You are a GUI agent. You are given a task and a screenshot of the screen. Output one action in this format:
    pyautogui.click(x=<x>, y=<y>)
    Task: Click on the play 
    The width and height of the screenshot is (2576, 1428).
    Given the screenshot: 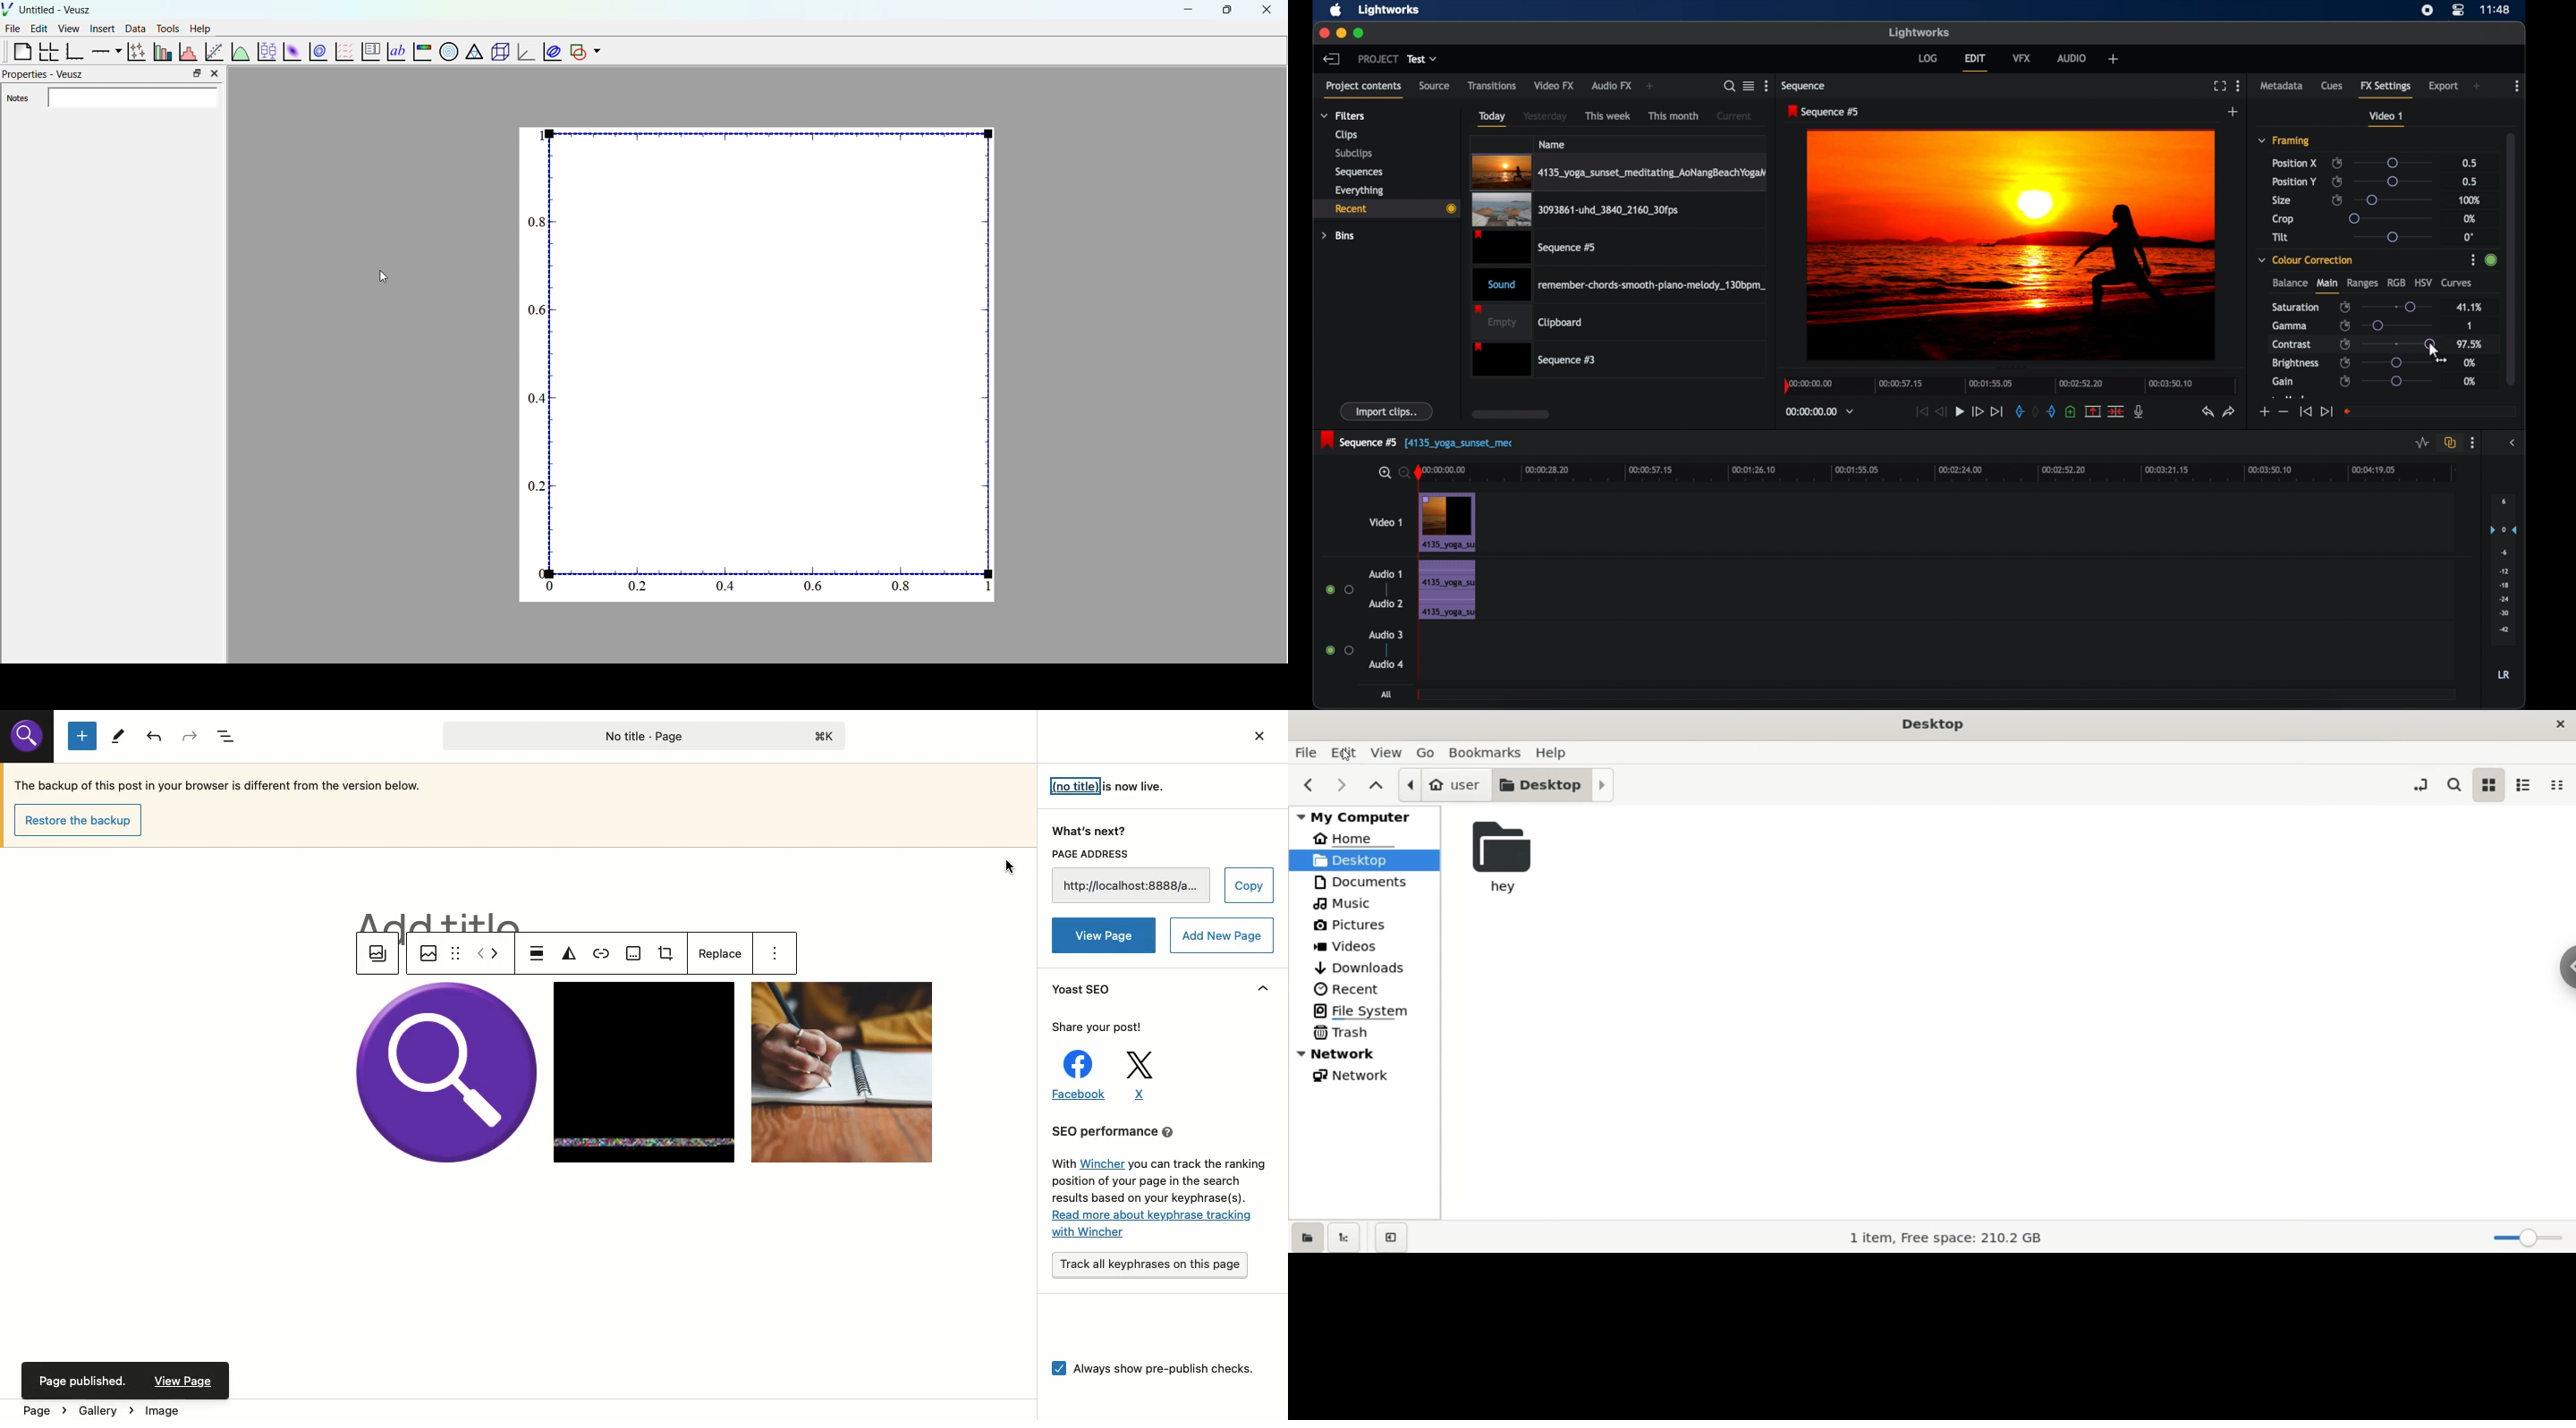 What is the action you would take?
    pyautogui.click(x=1960, y=412)
    